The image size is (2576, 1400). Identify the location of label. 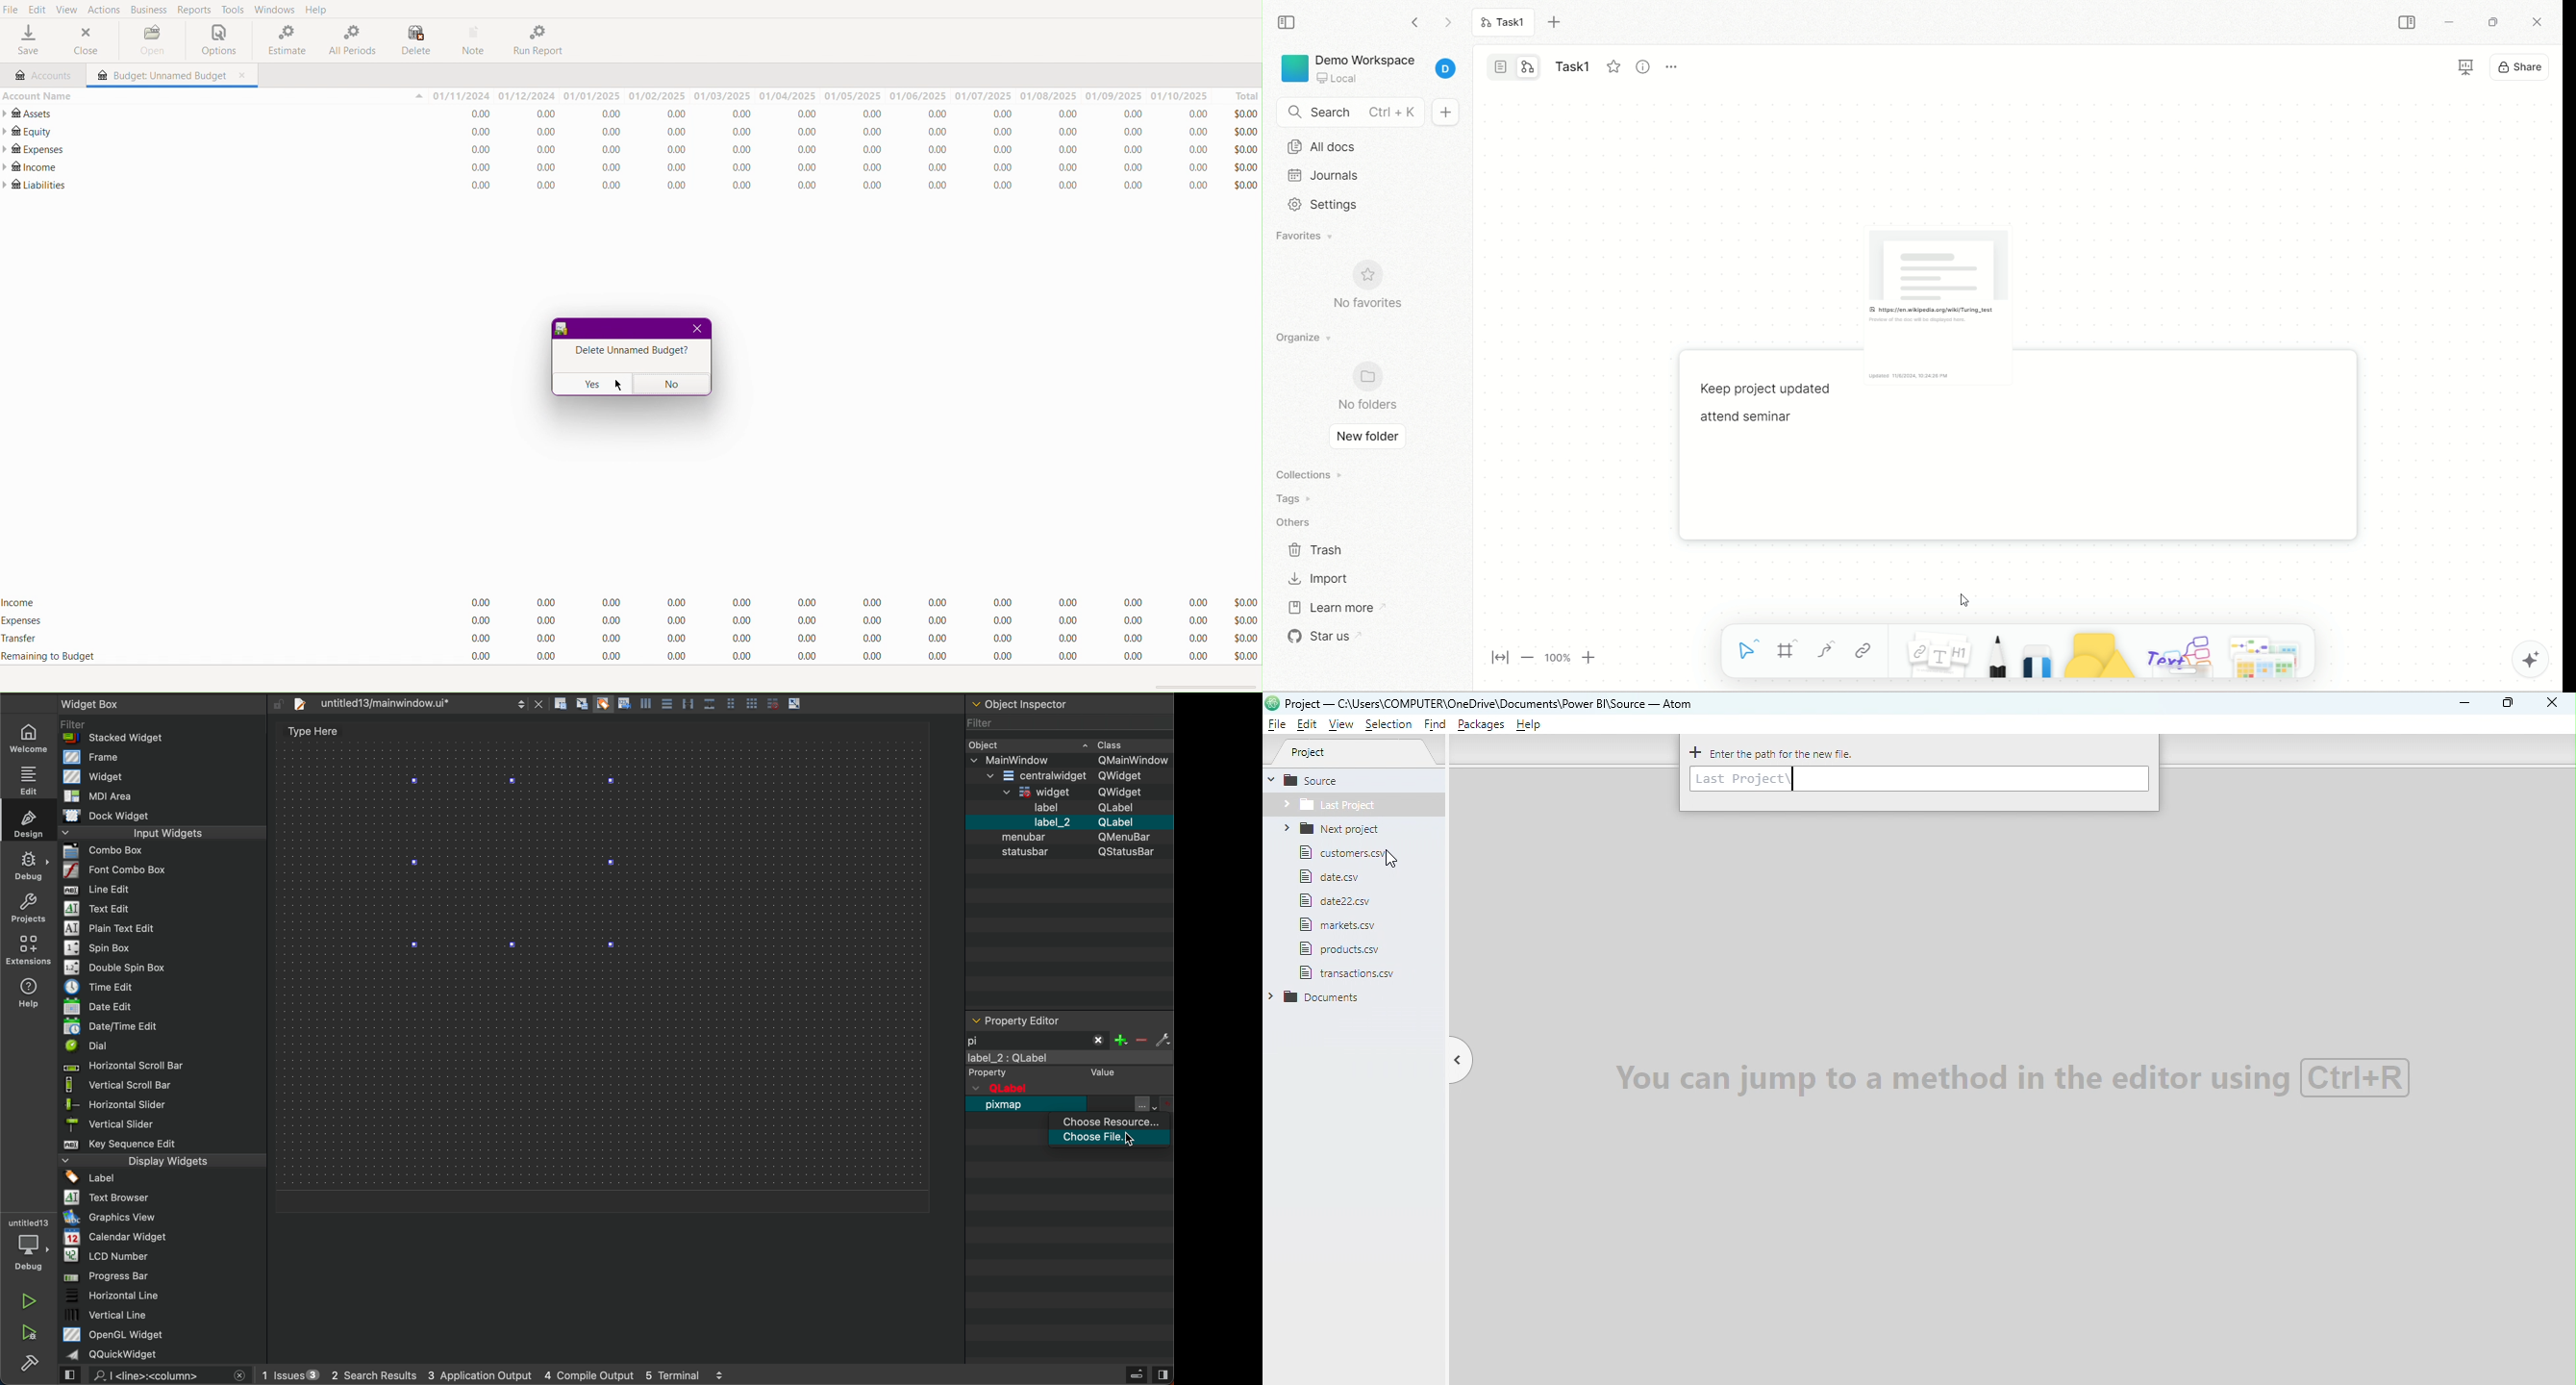
(1071, 1067).